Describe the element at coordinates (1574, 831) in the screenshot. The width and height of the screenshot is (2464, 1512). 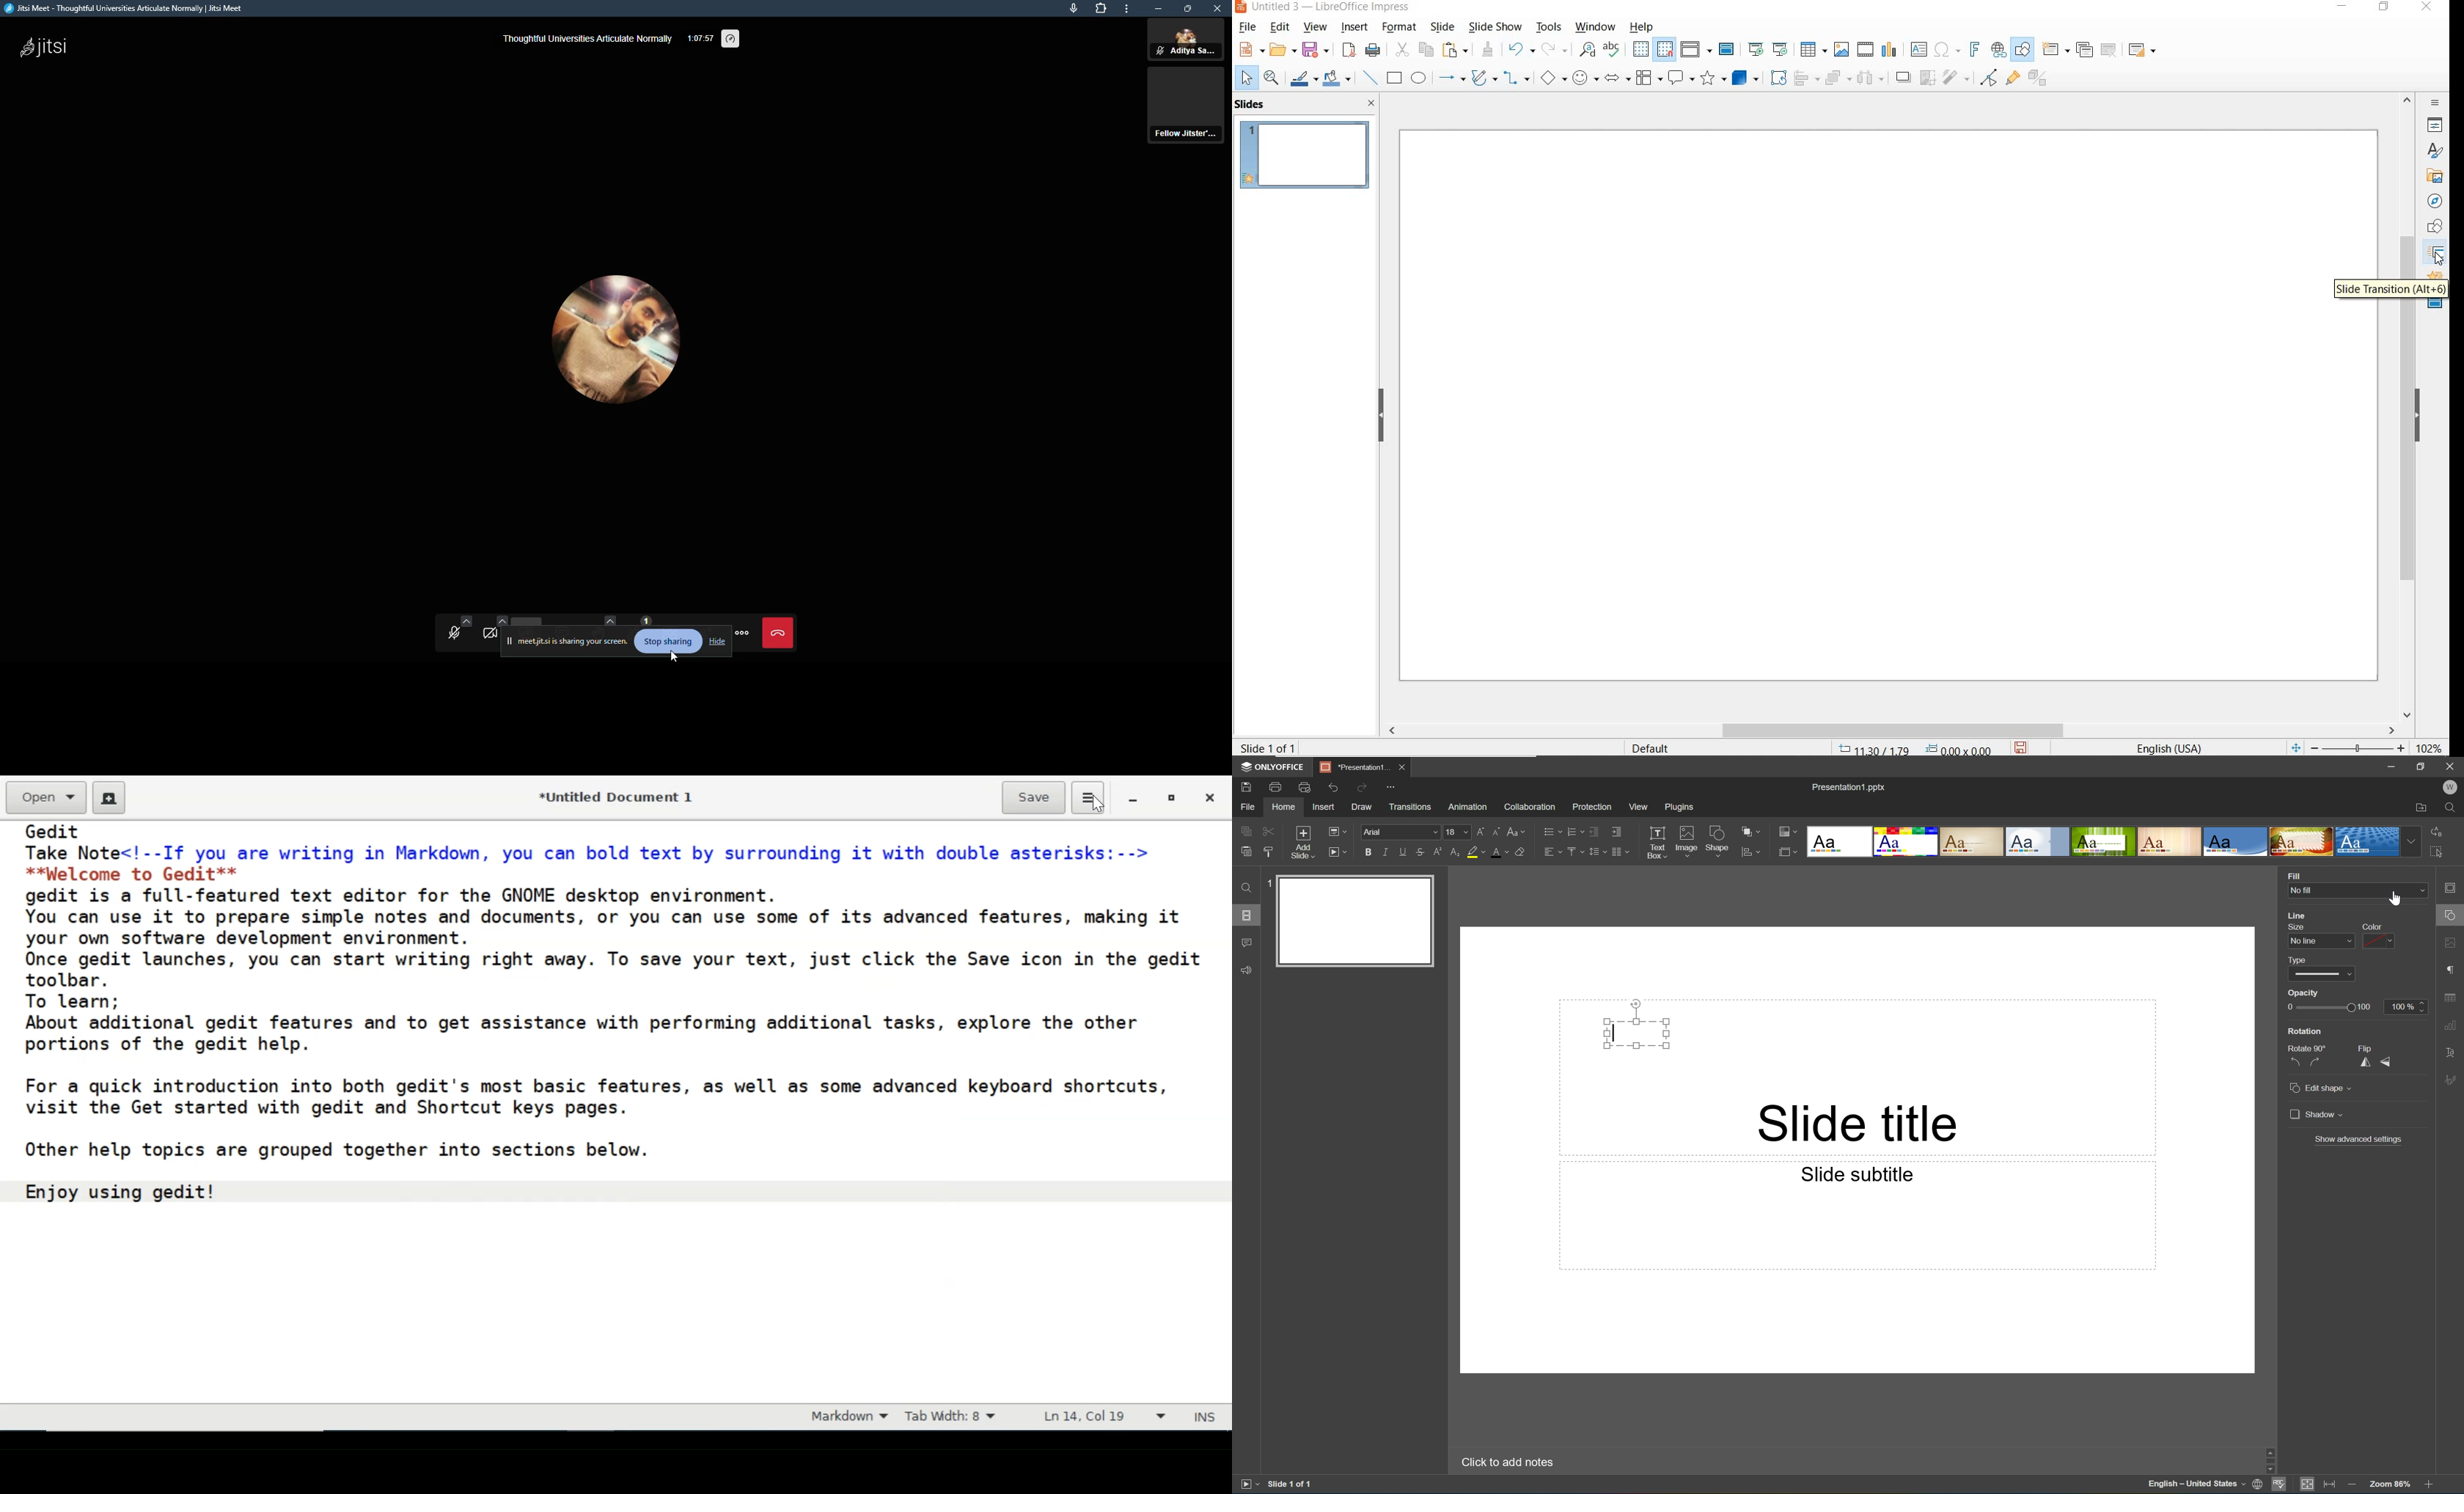
I see `Numbering` at that location.